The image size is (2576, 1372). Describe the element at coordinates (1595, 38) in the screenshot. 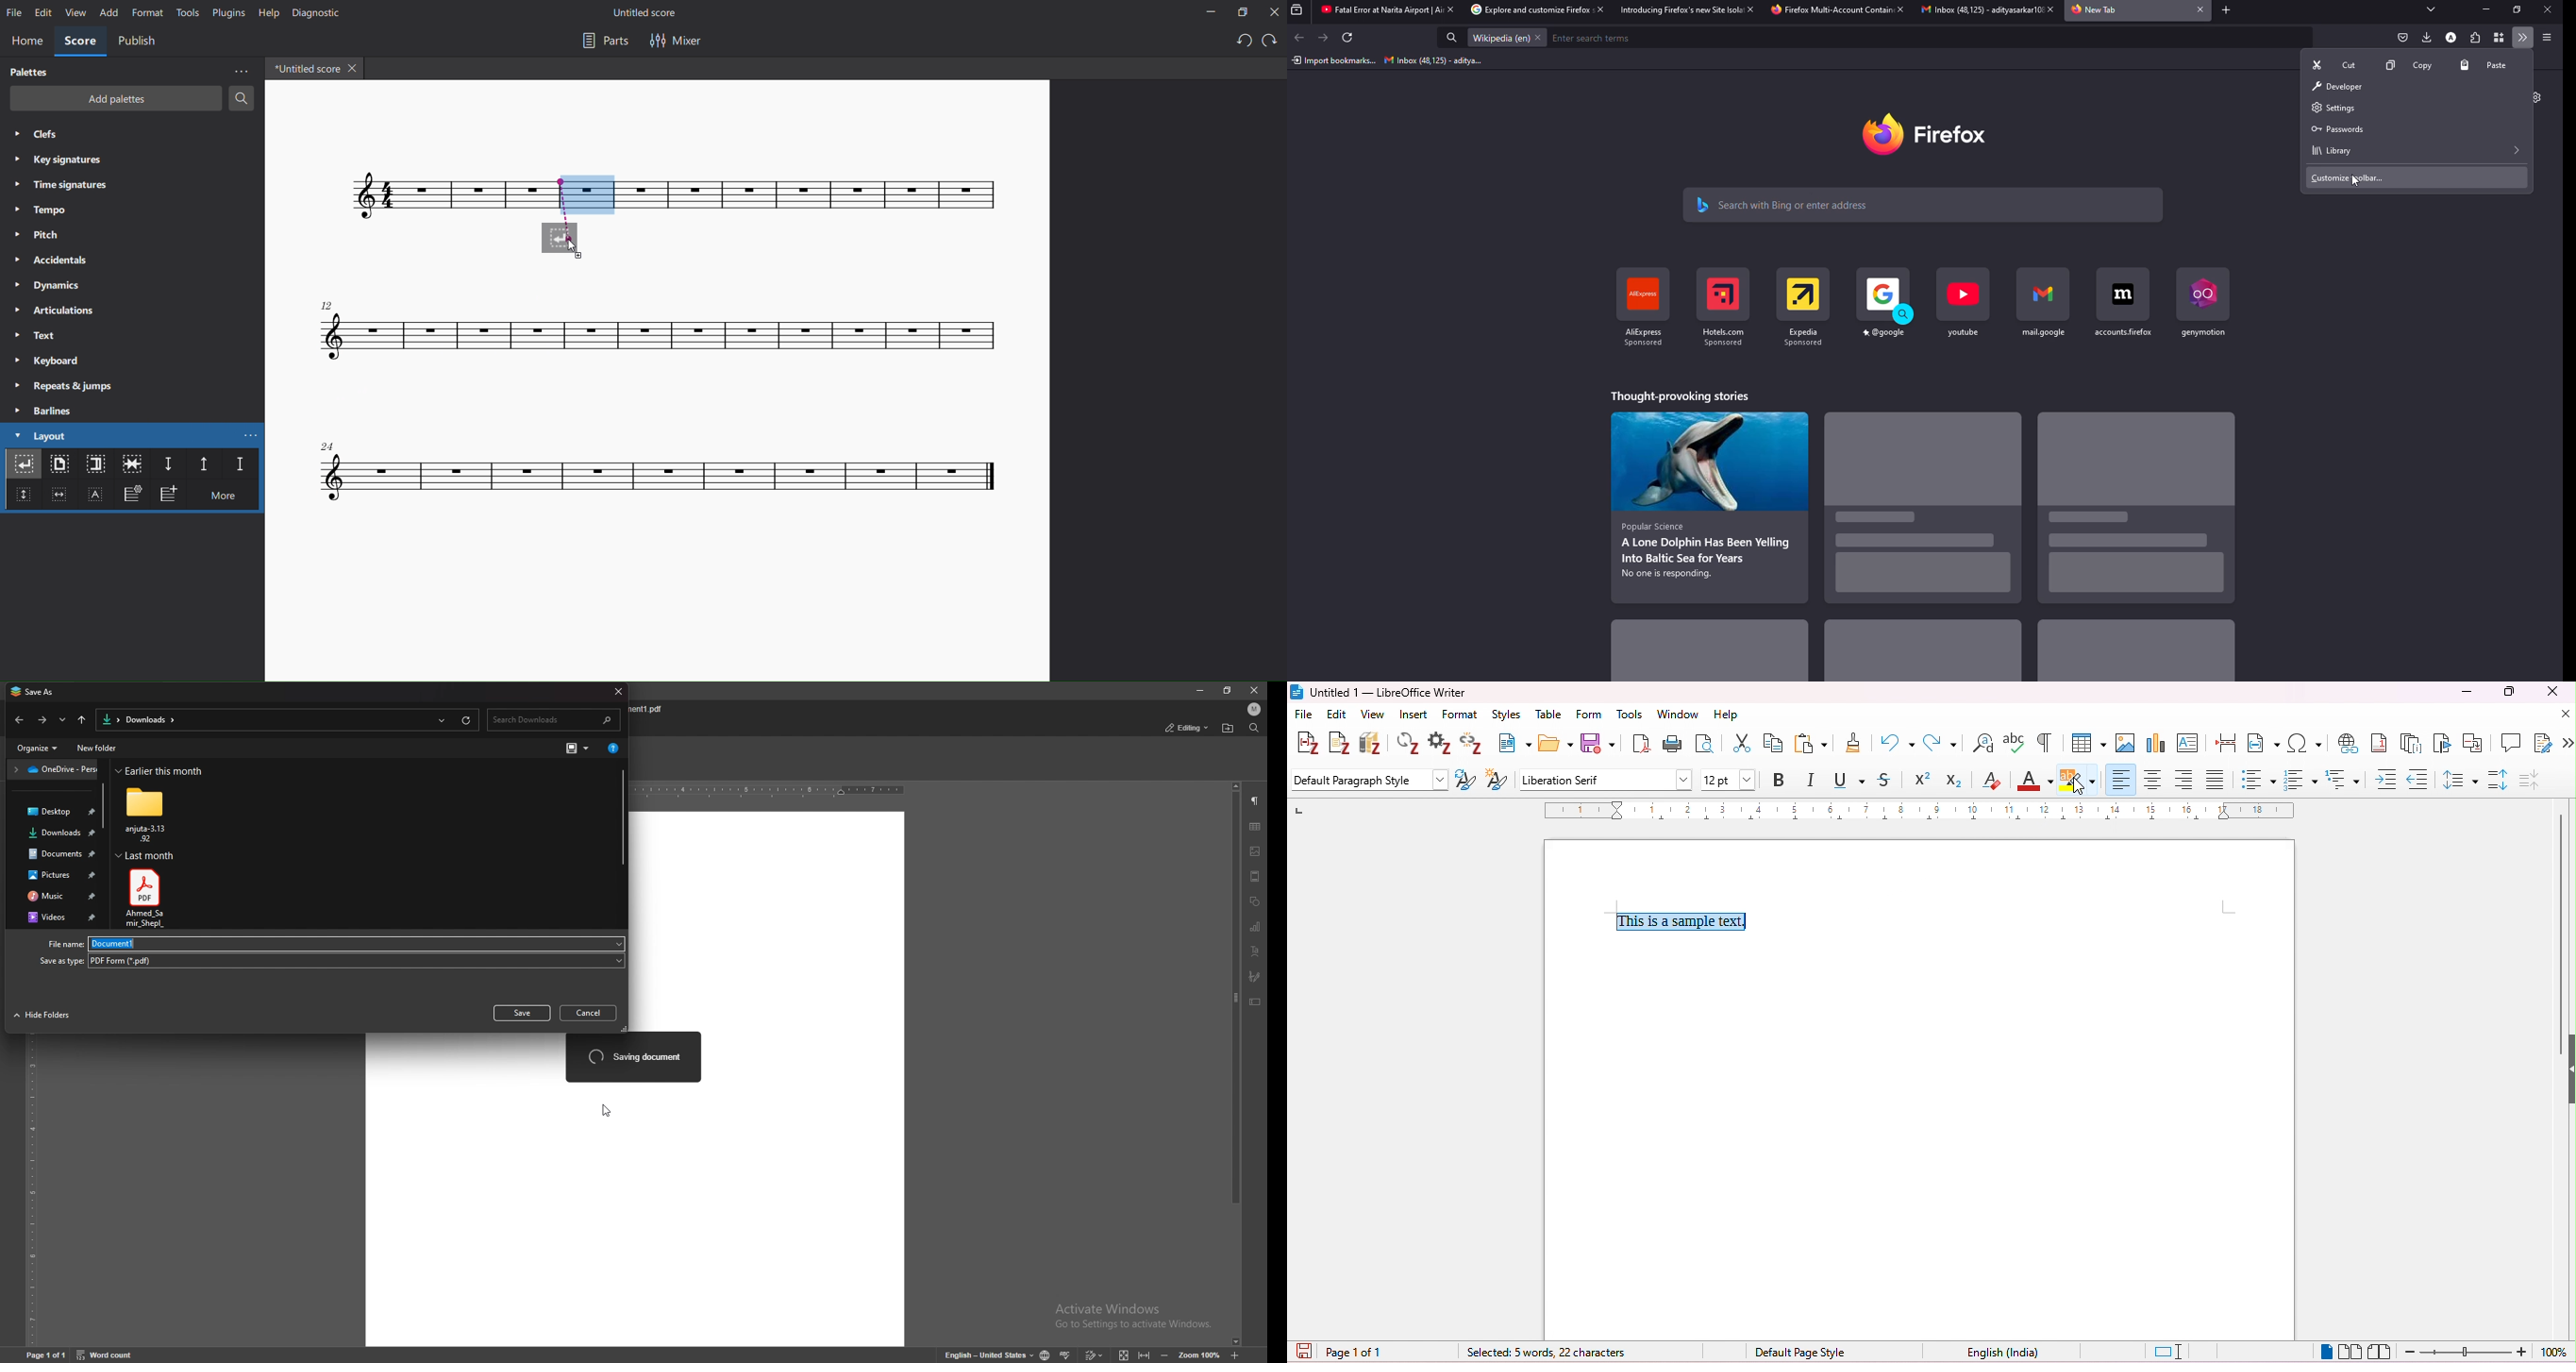

I see `enter search` at that location.